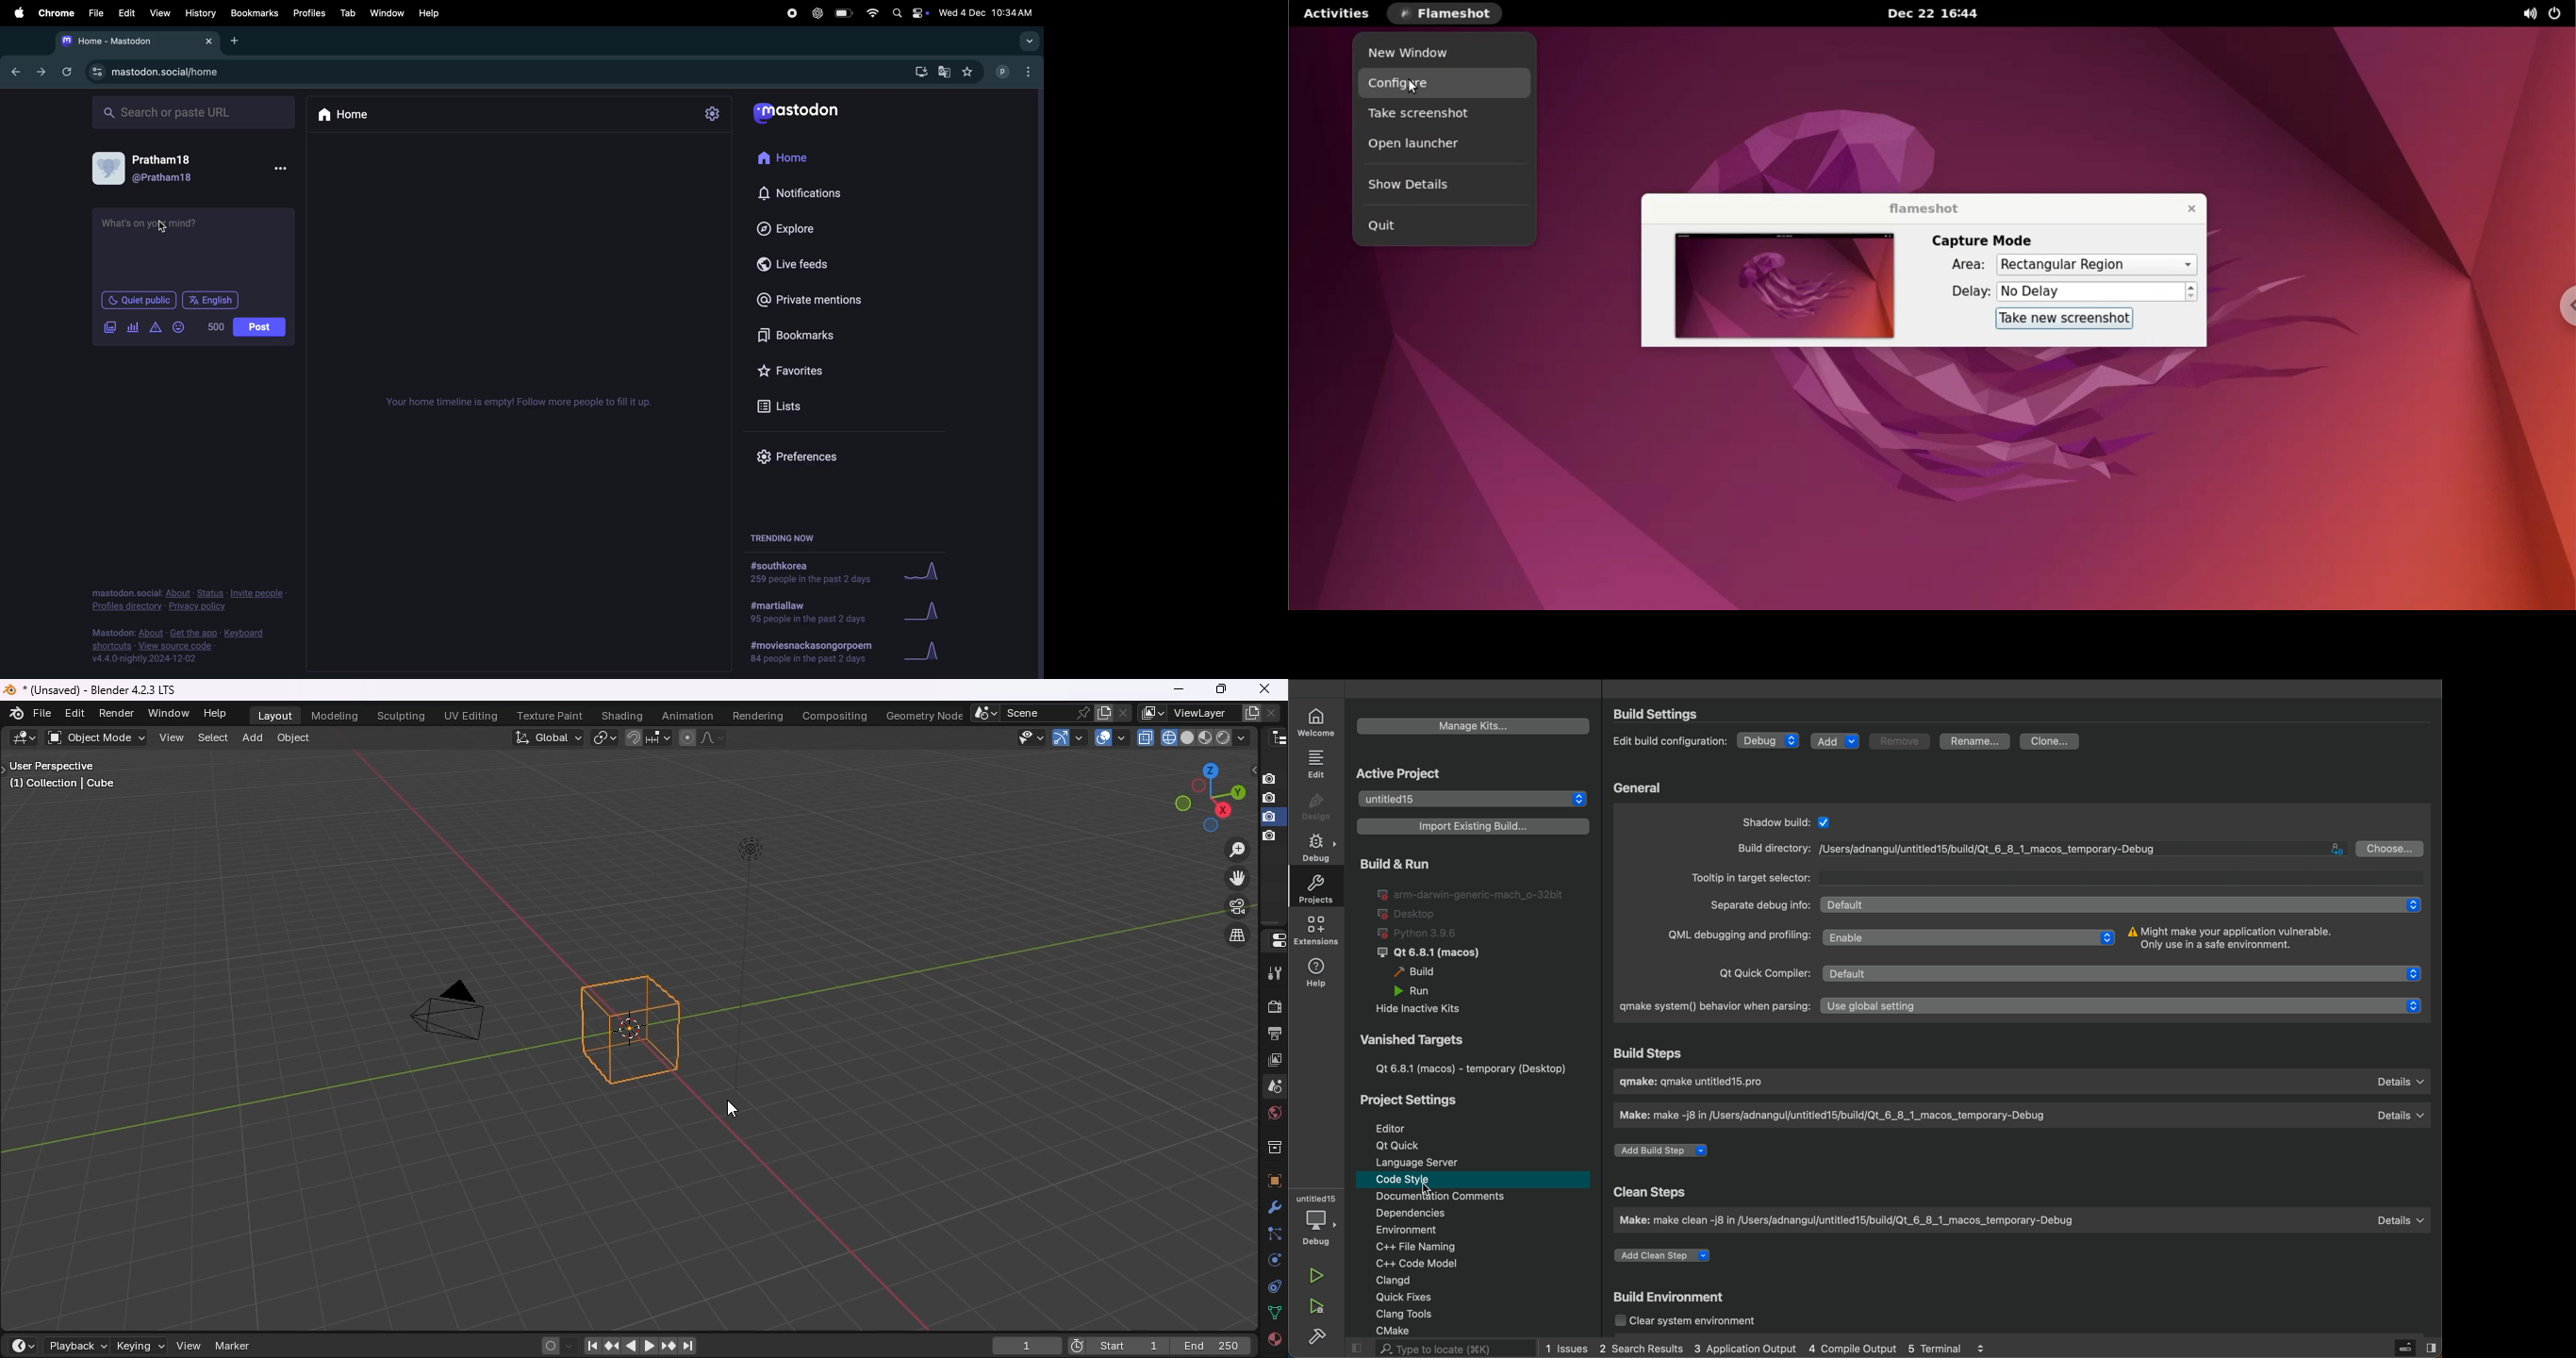 The height and width of the screenshot is (1372, 2576). I want to click on project select, so click(1474, 800).